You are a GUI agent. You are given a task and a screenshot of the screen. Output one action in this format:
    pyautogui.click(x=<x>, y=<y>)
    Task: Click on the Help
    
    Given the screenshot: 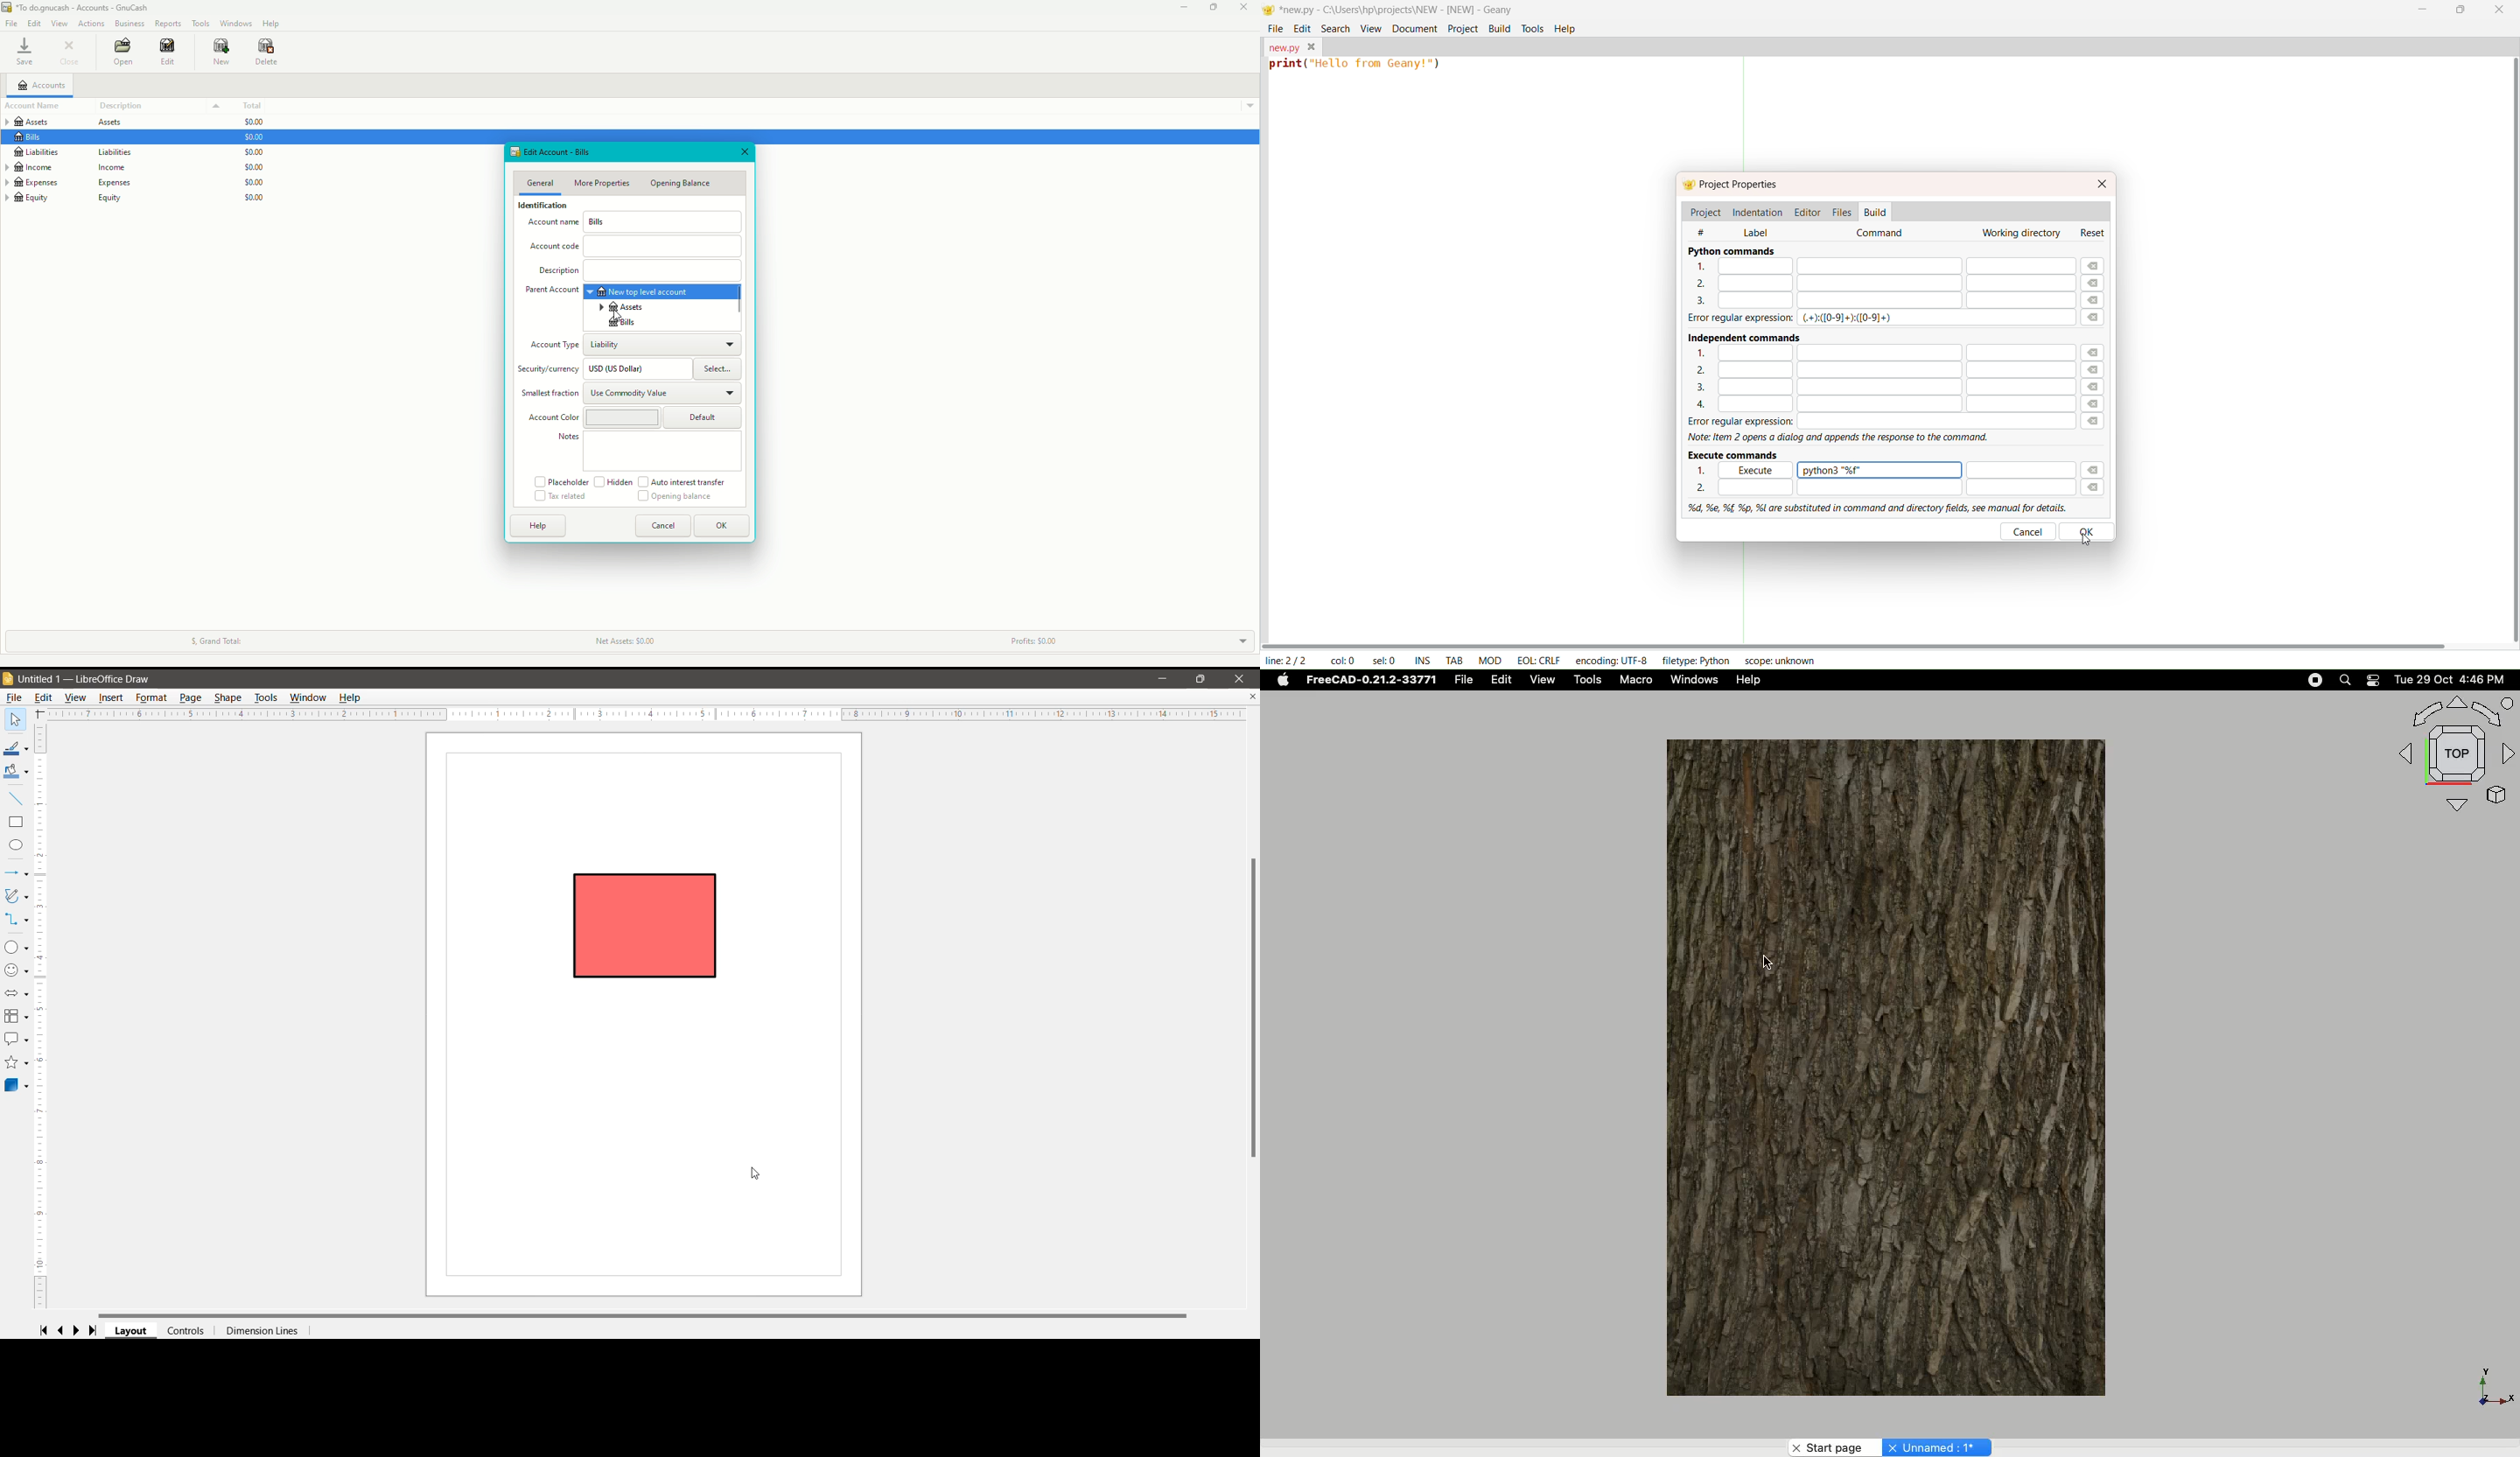 What is the action you would take?
    pyautogui.click(x=351, y=697)
    